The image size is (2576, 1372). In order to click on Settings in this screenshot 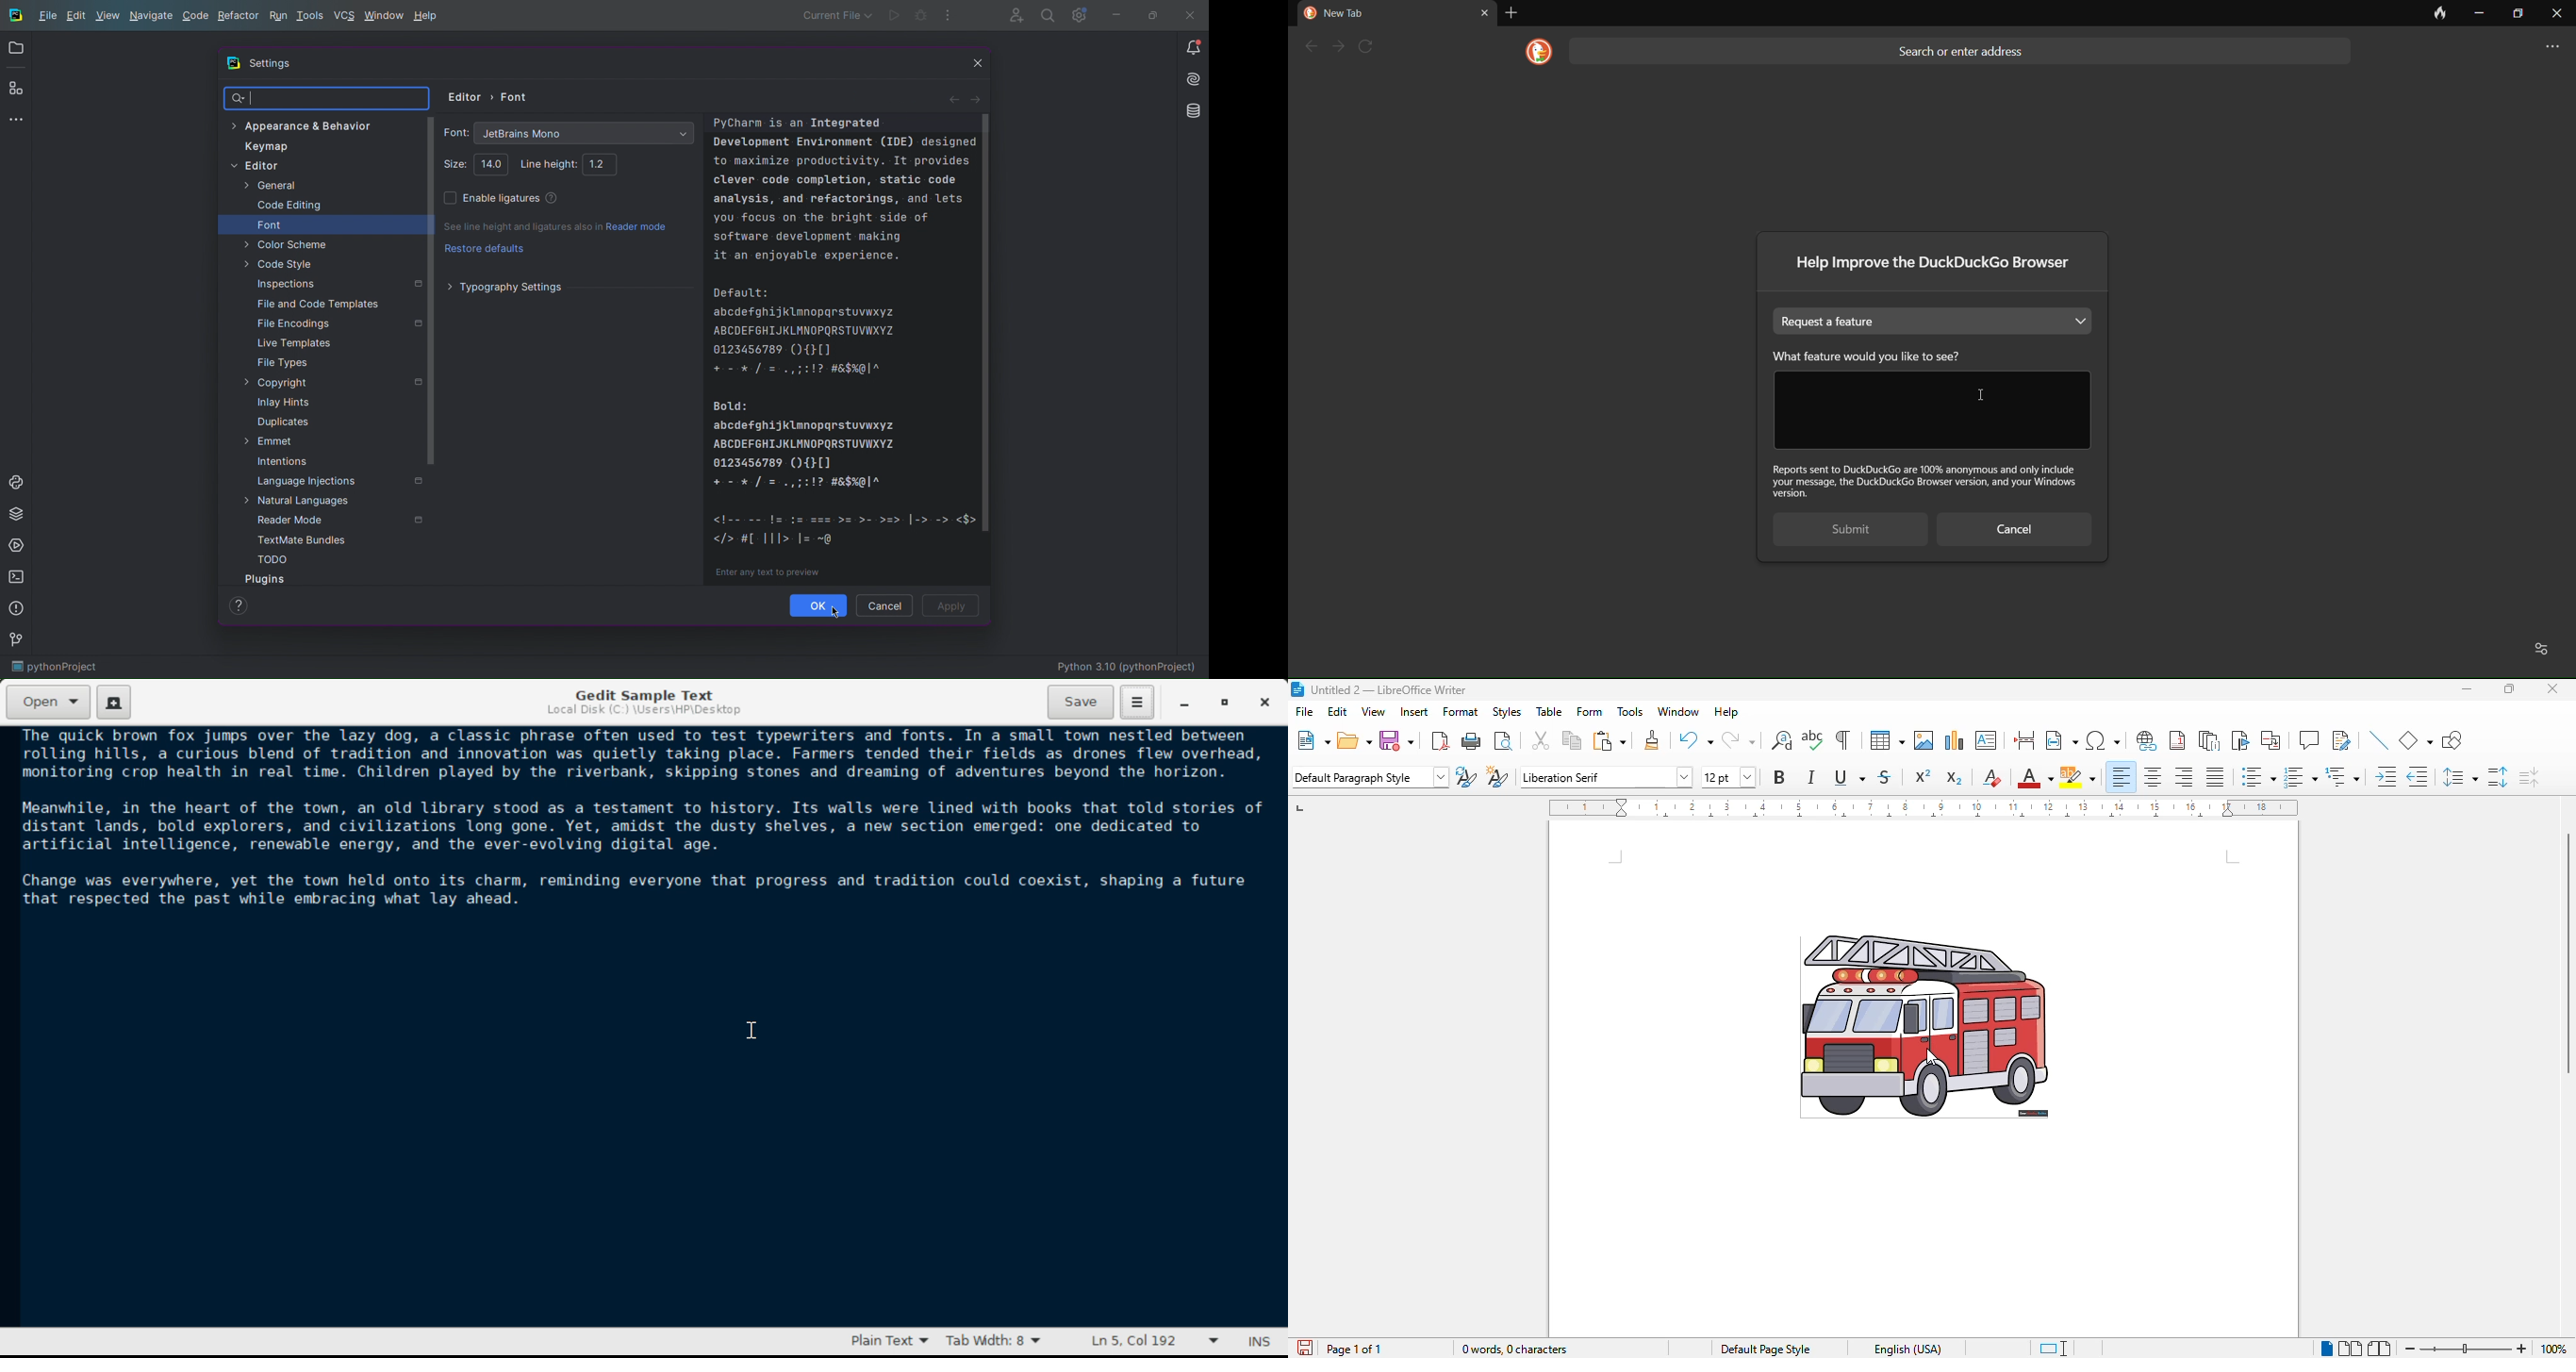, I will do `click(1079, 16)`.